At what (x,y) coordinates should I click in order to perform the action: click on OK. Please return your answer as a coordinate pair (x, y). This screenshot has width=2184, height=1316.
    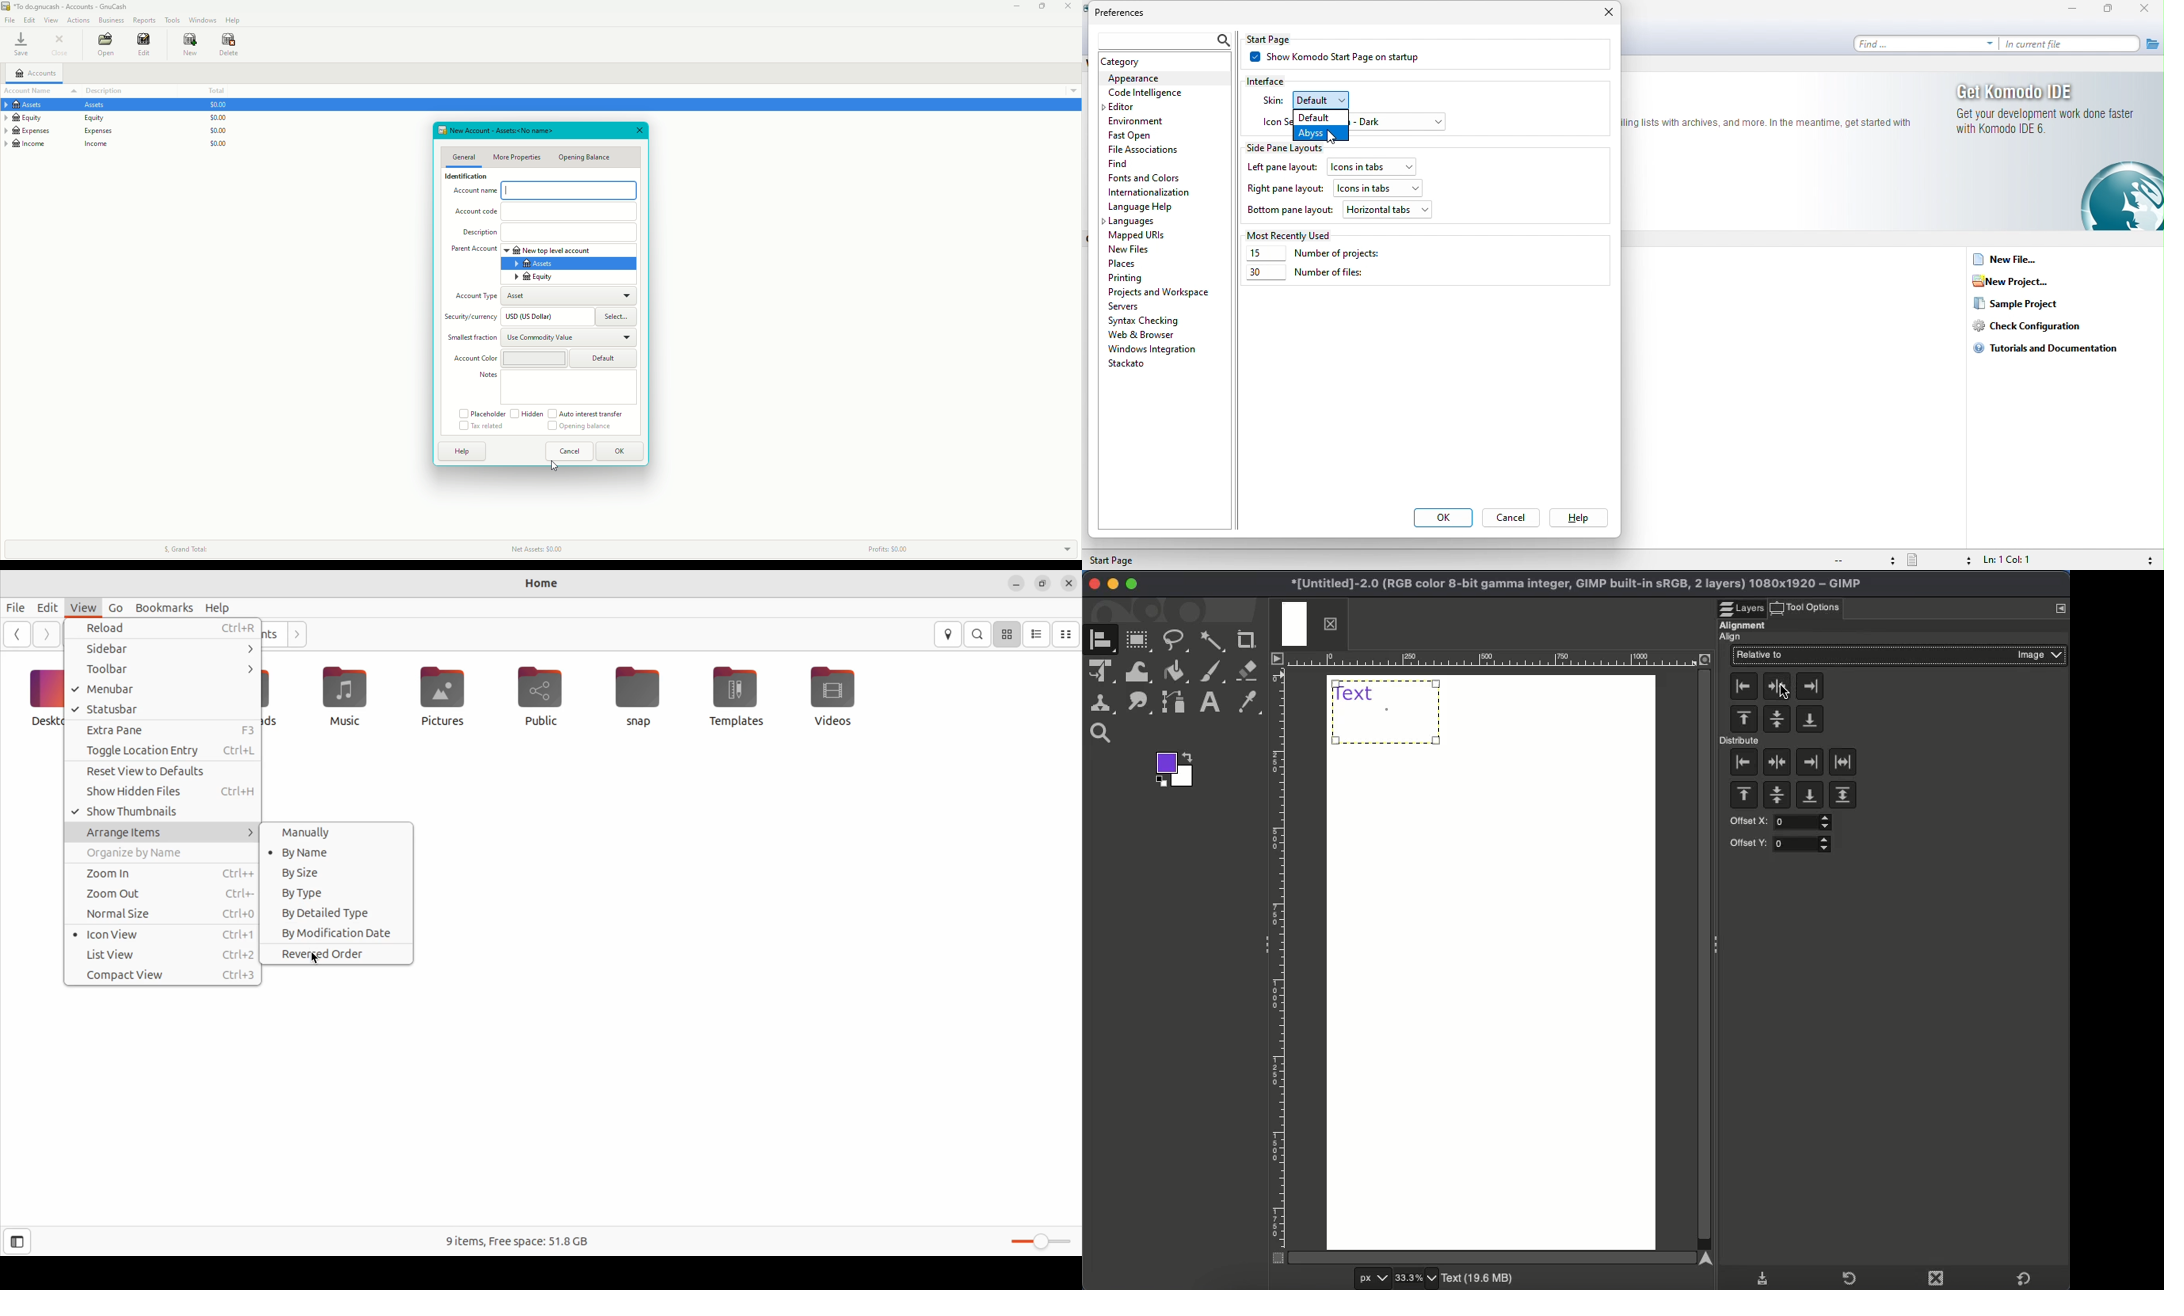
    Looking at the image, I should click on (621, 452).